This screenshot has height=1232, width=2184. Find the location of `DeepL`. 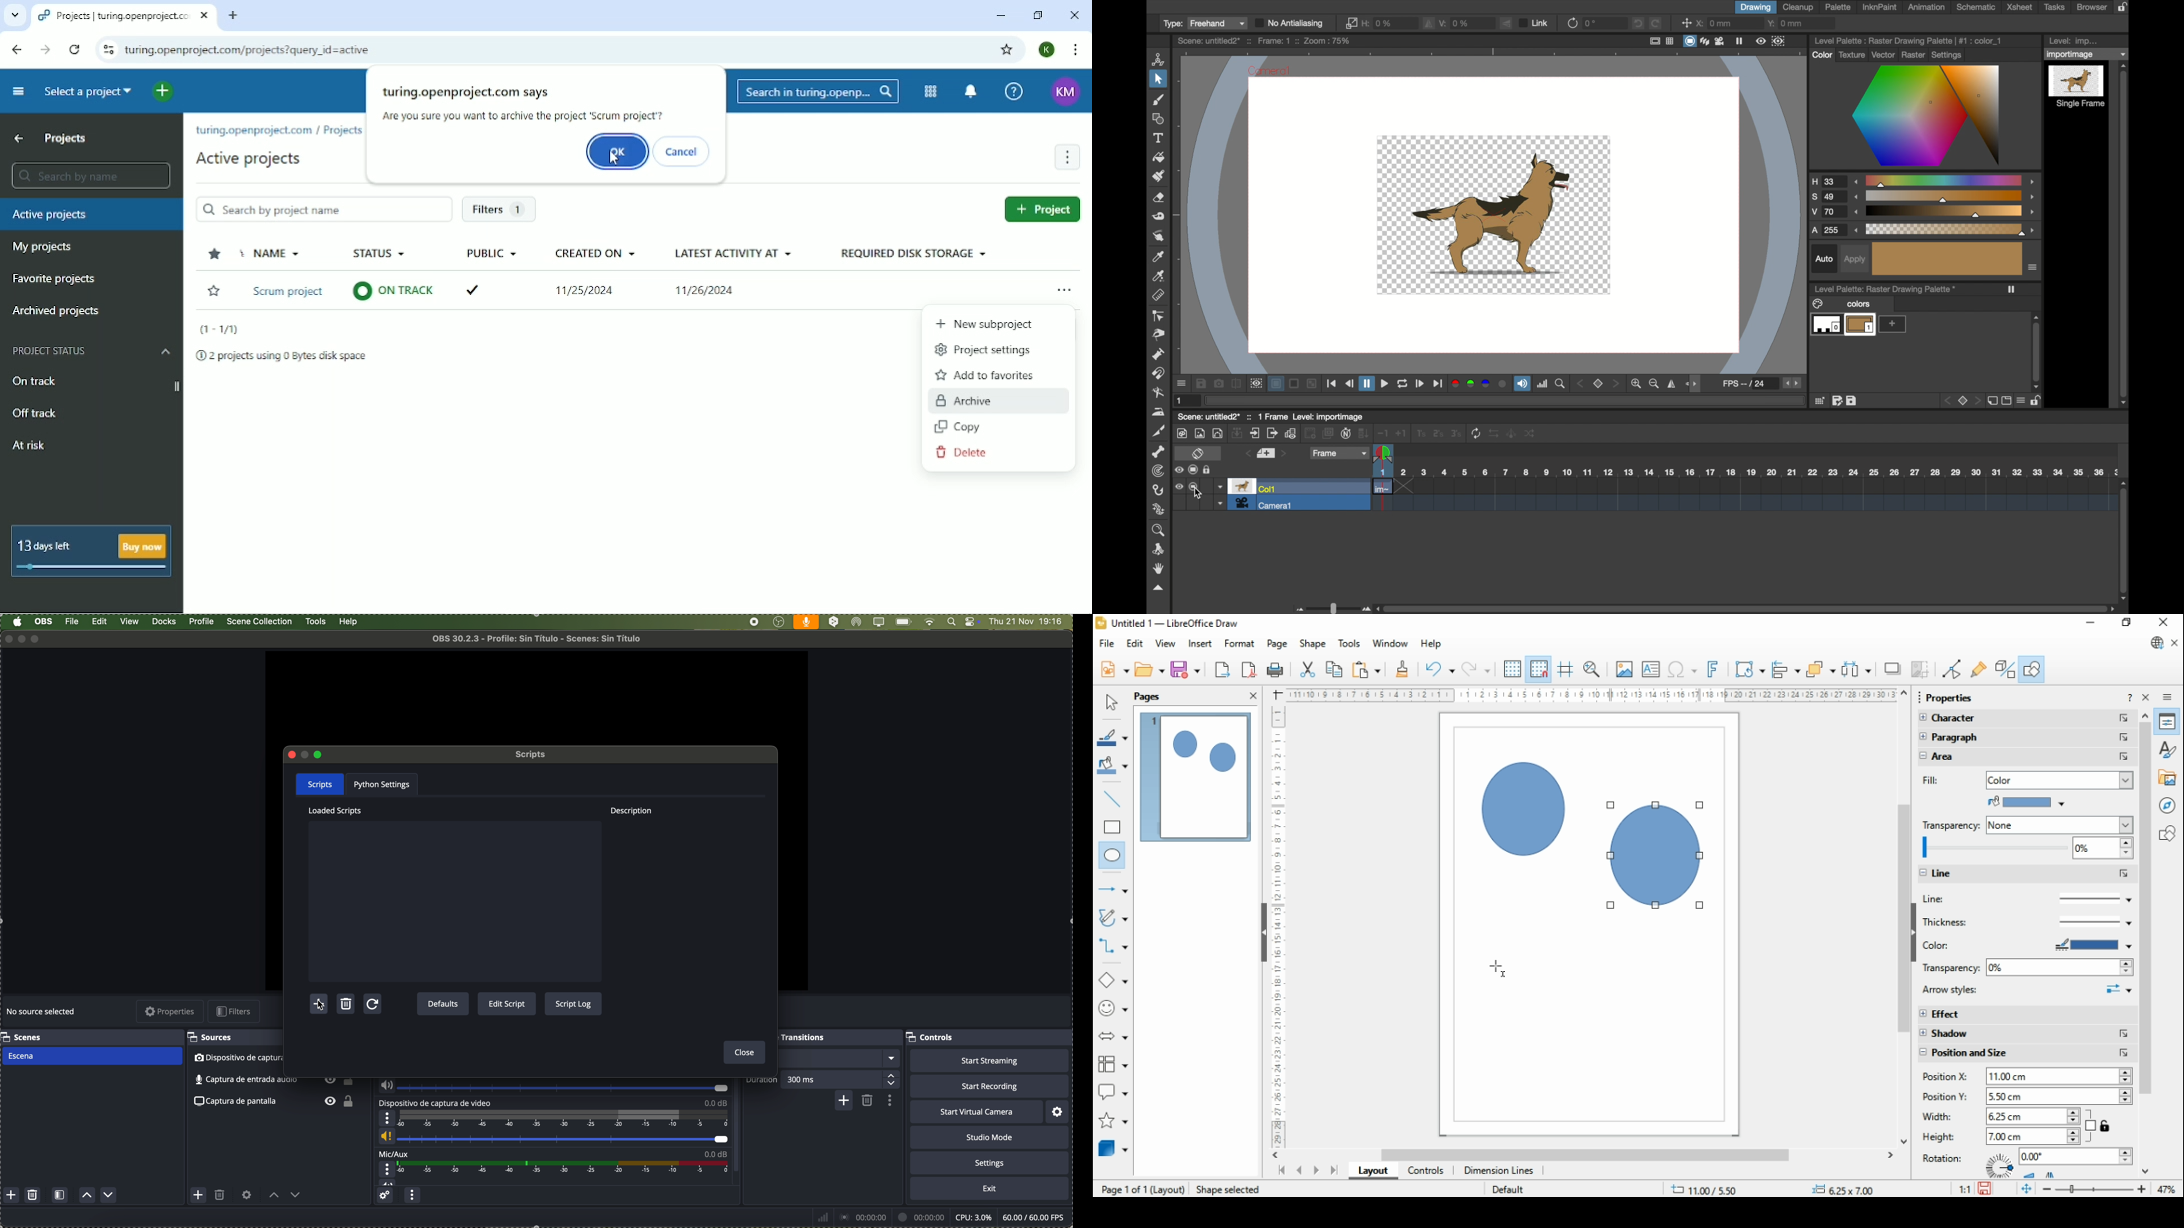

DeepL is located at coordinates (834, 622).